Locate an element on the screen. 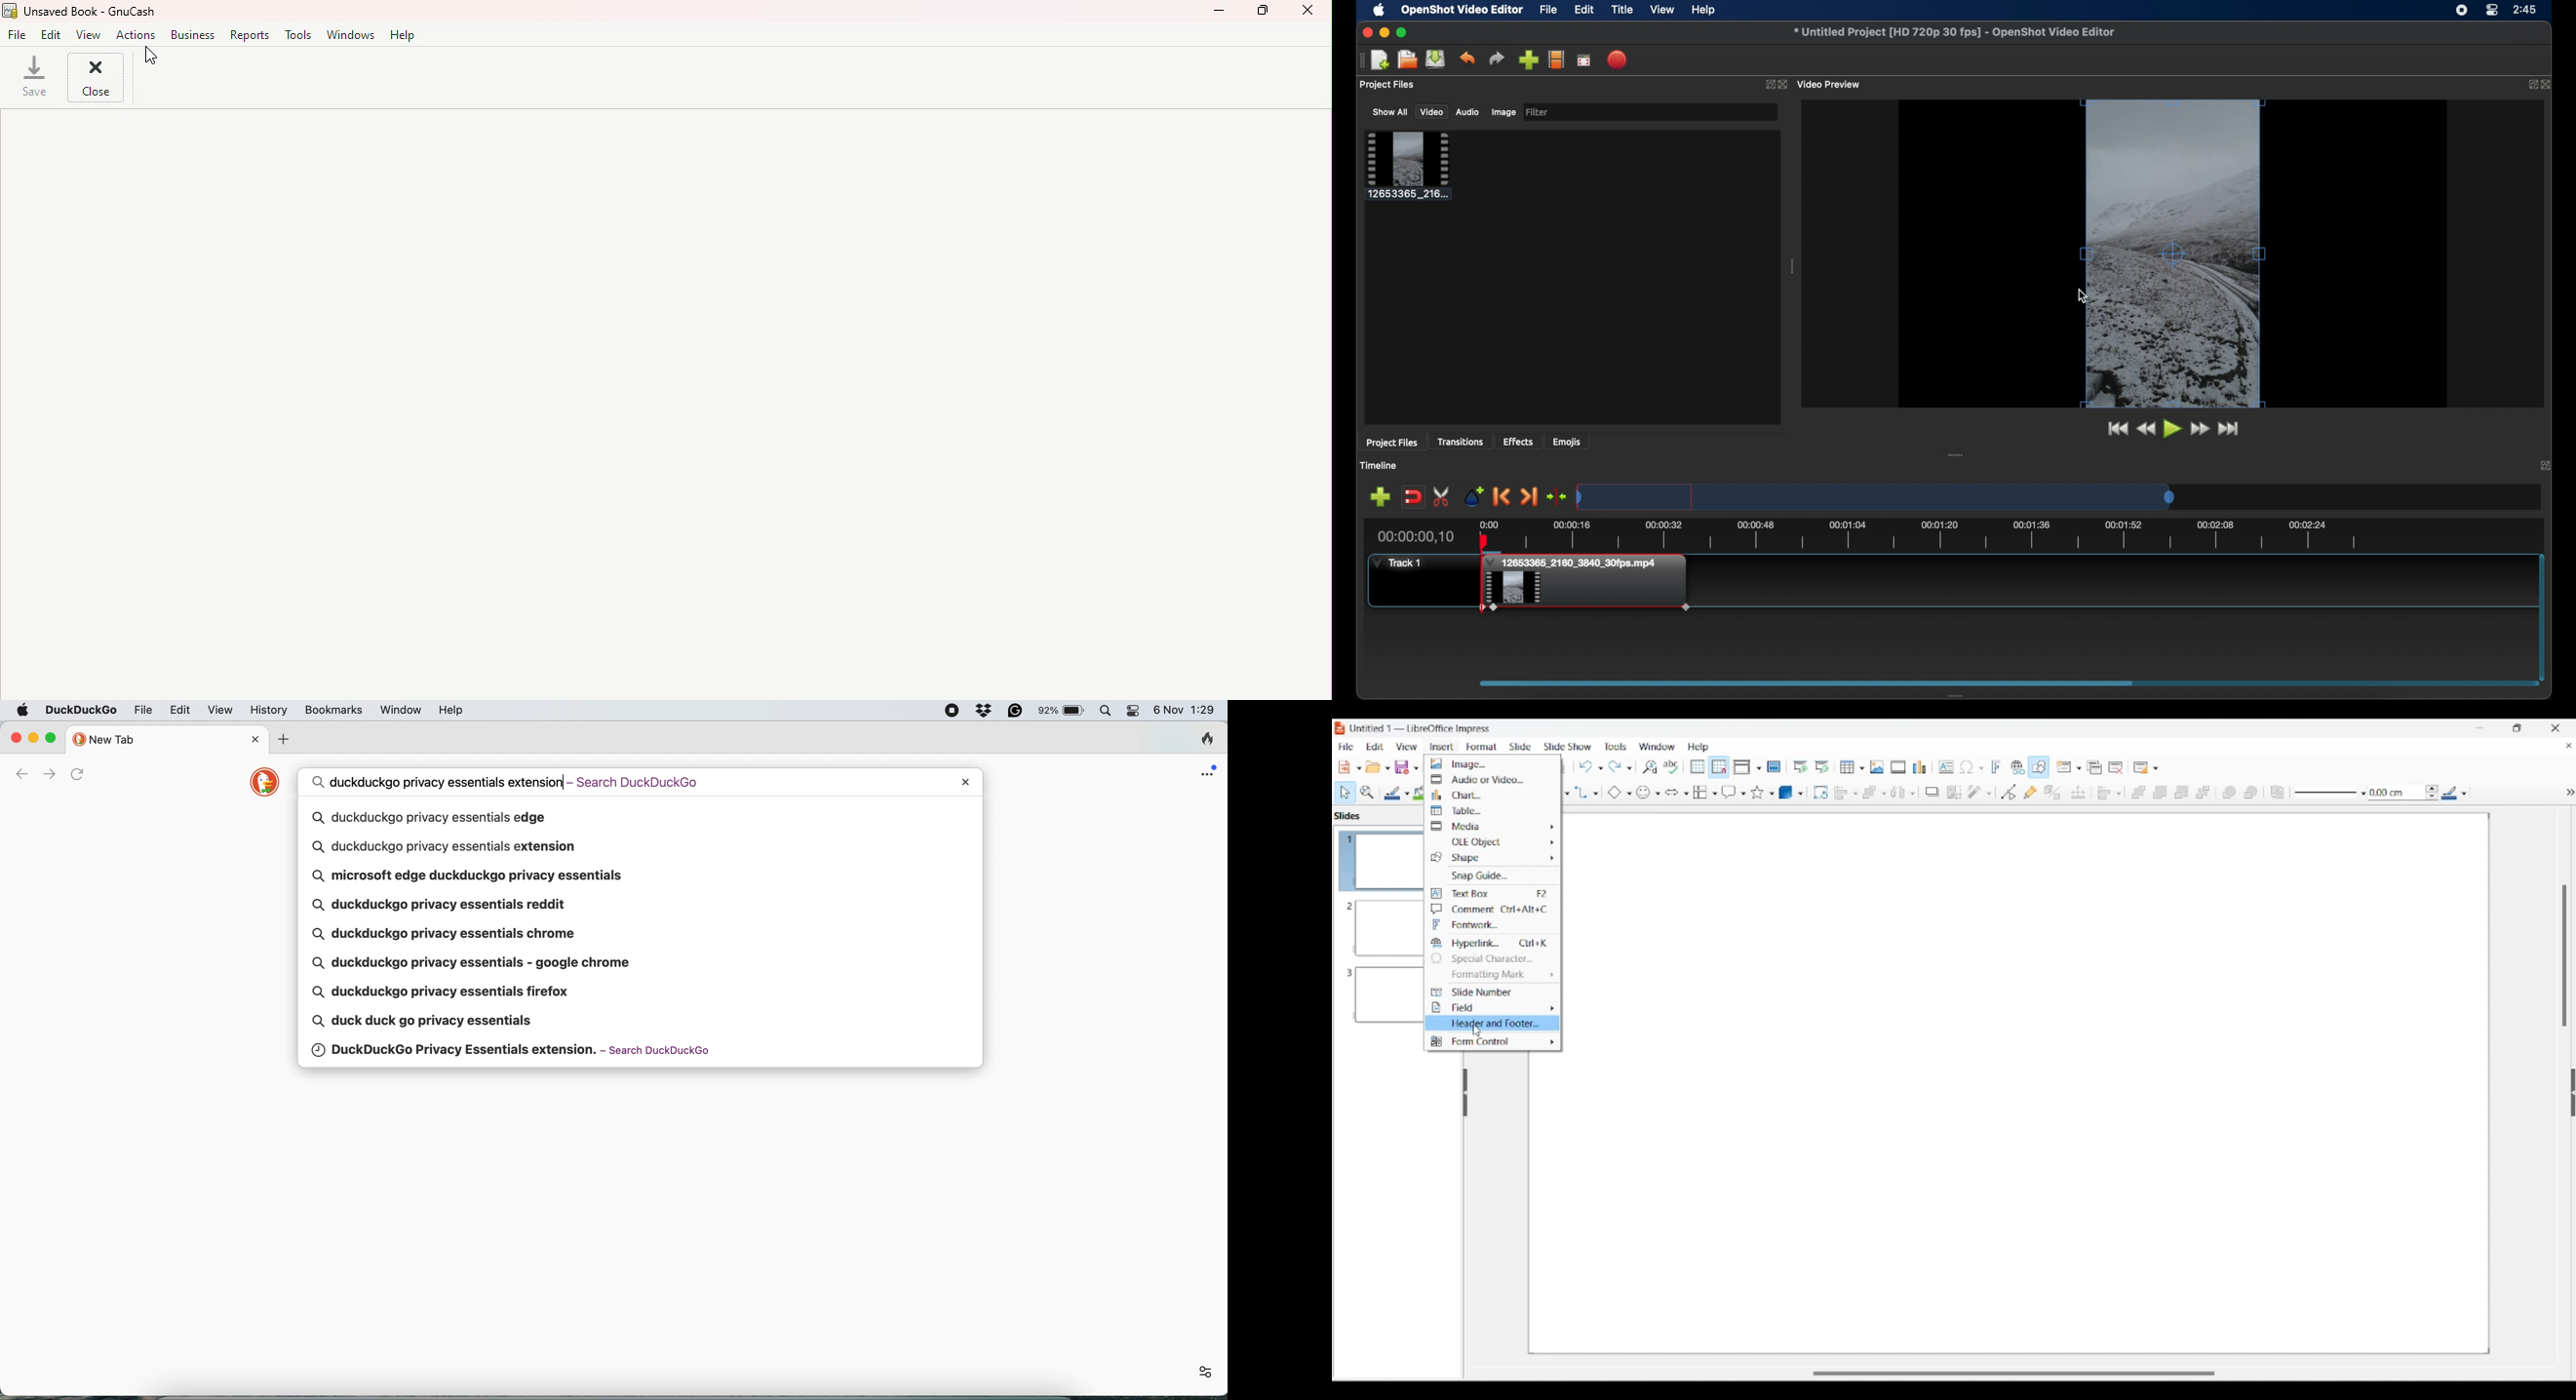 Image resolution: width=2576 pixels, height=1400 pixels. Cursor is located at coordinates (153, 58).